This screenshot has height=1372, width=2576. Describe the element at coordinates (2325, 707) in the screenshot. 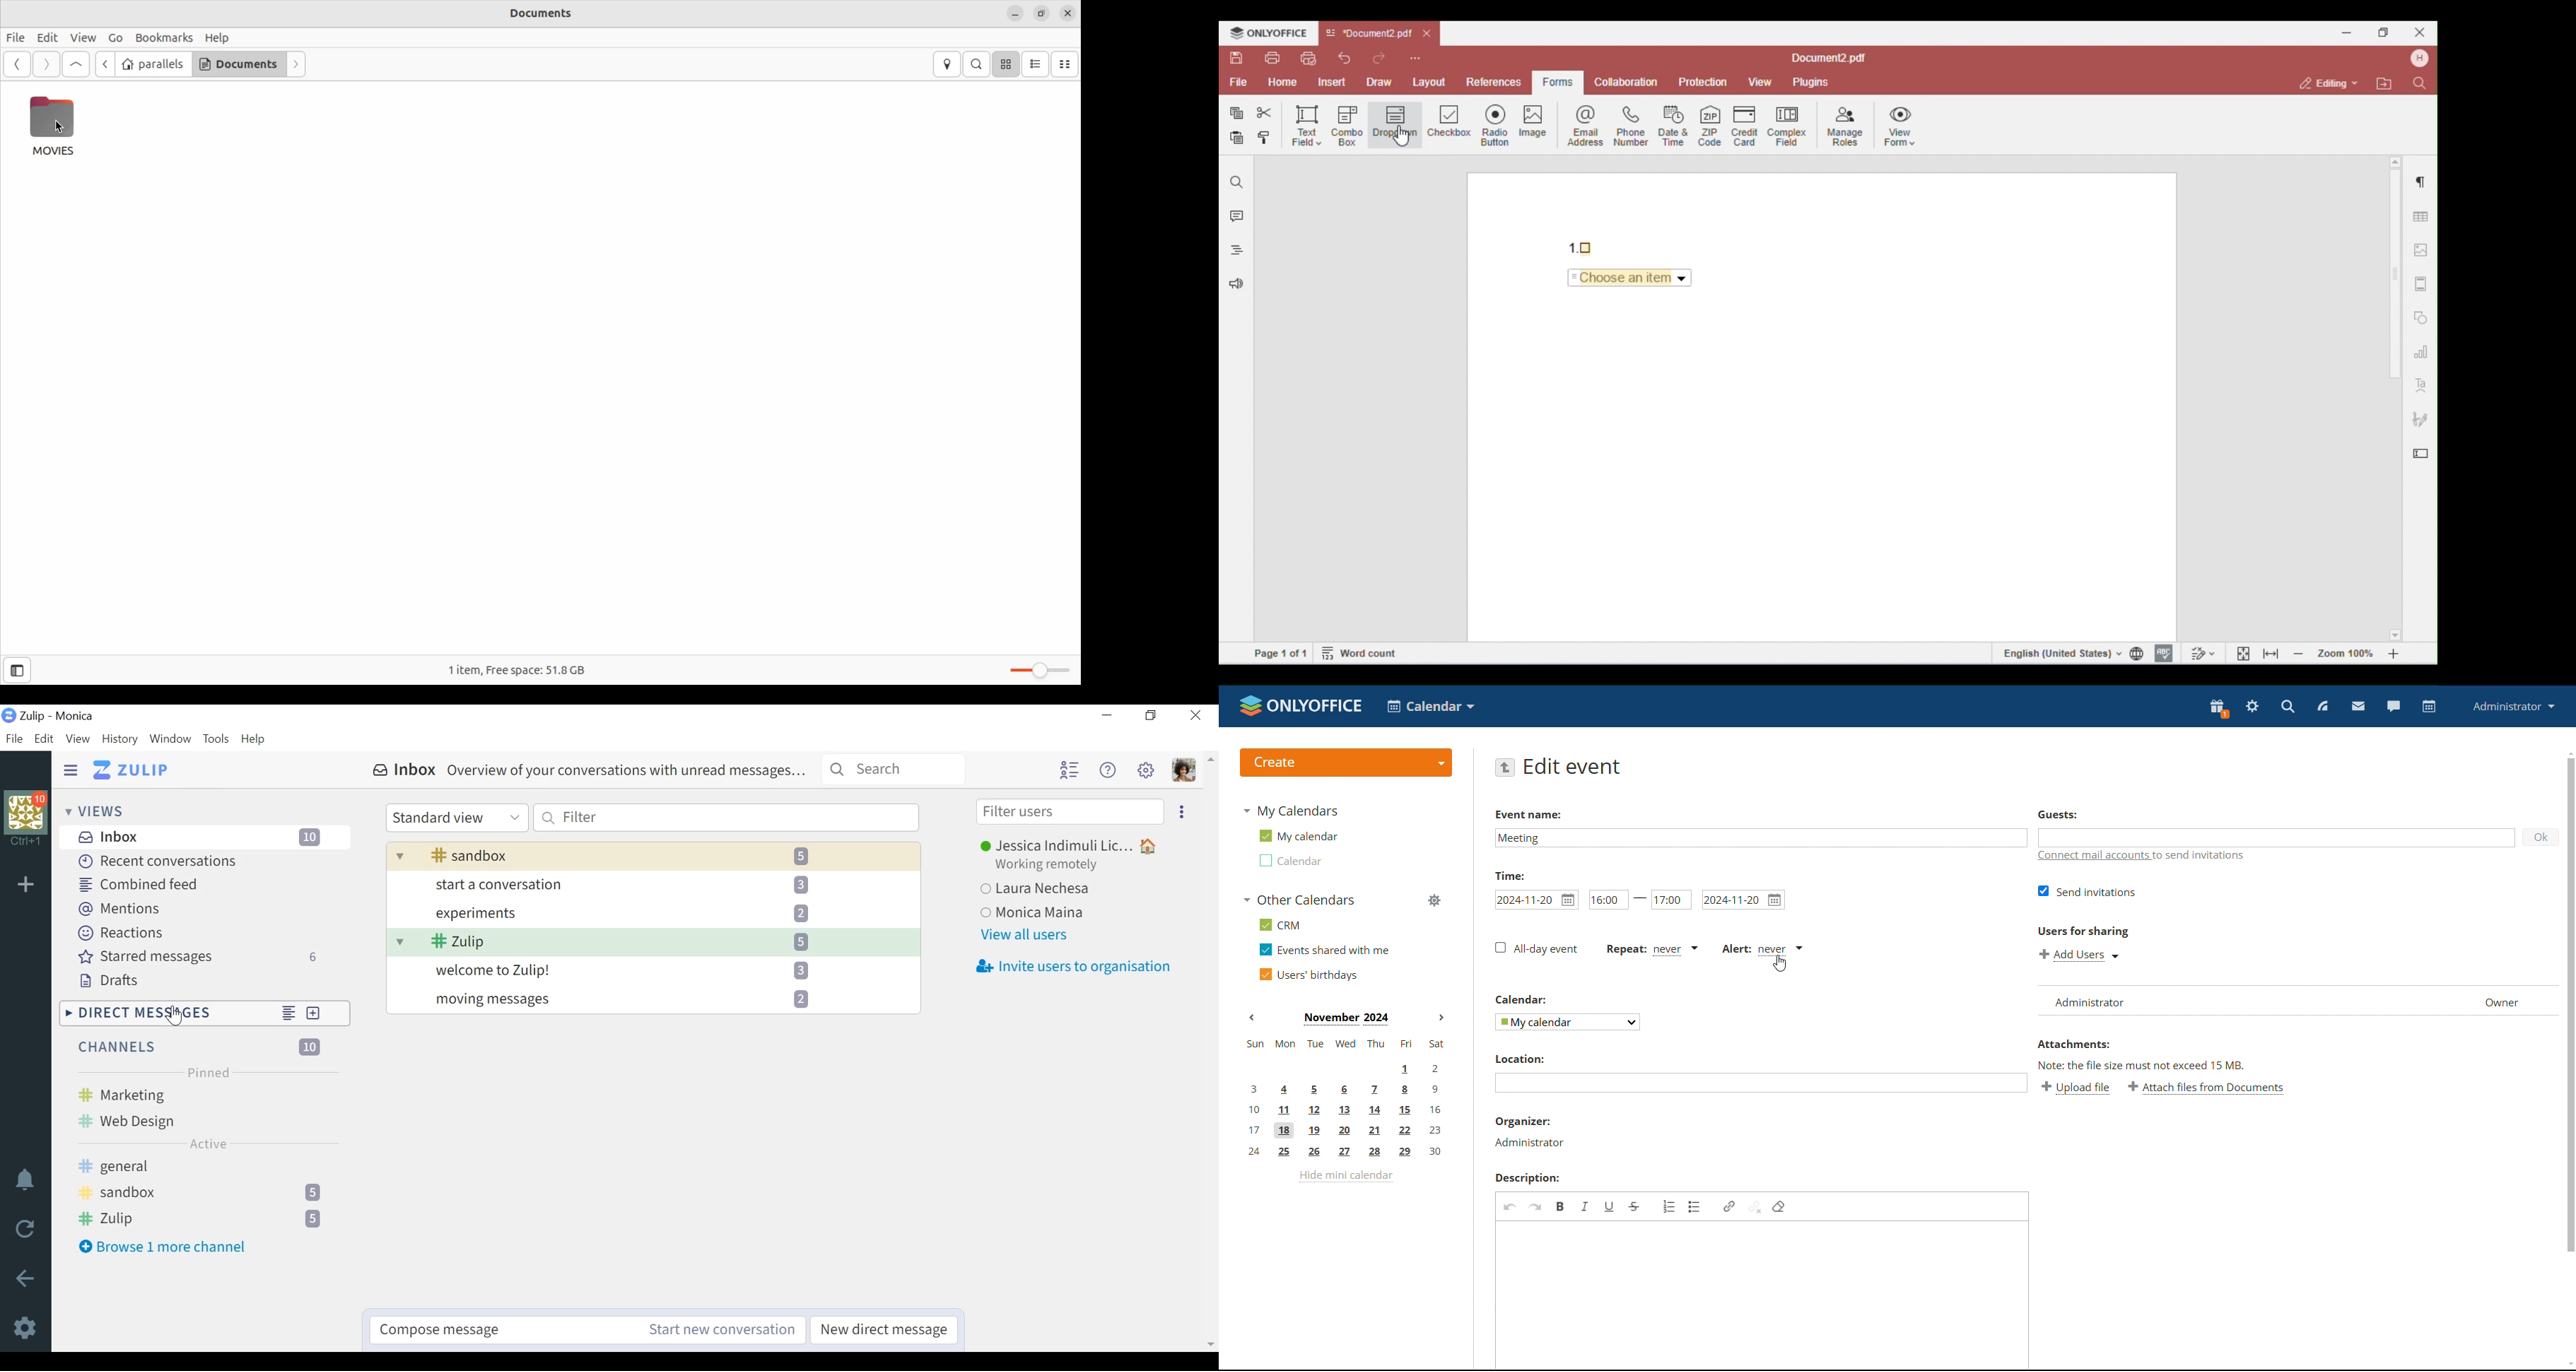

I see `feed` at that location.